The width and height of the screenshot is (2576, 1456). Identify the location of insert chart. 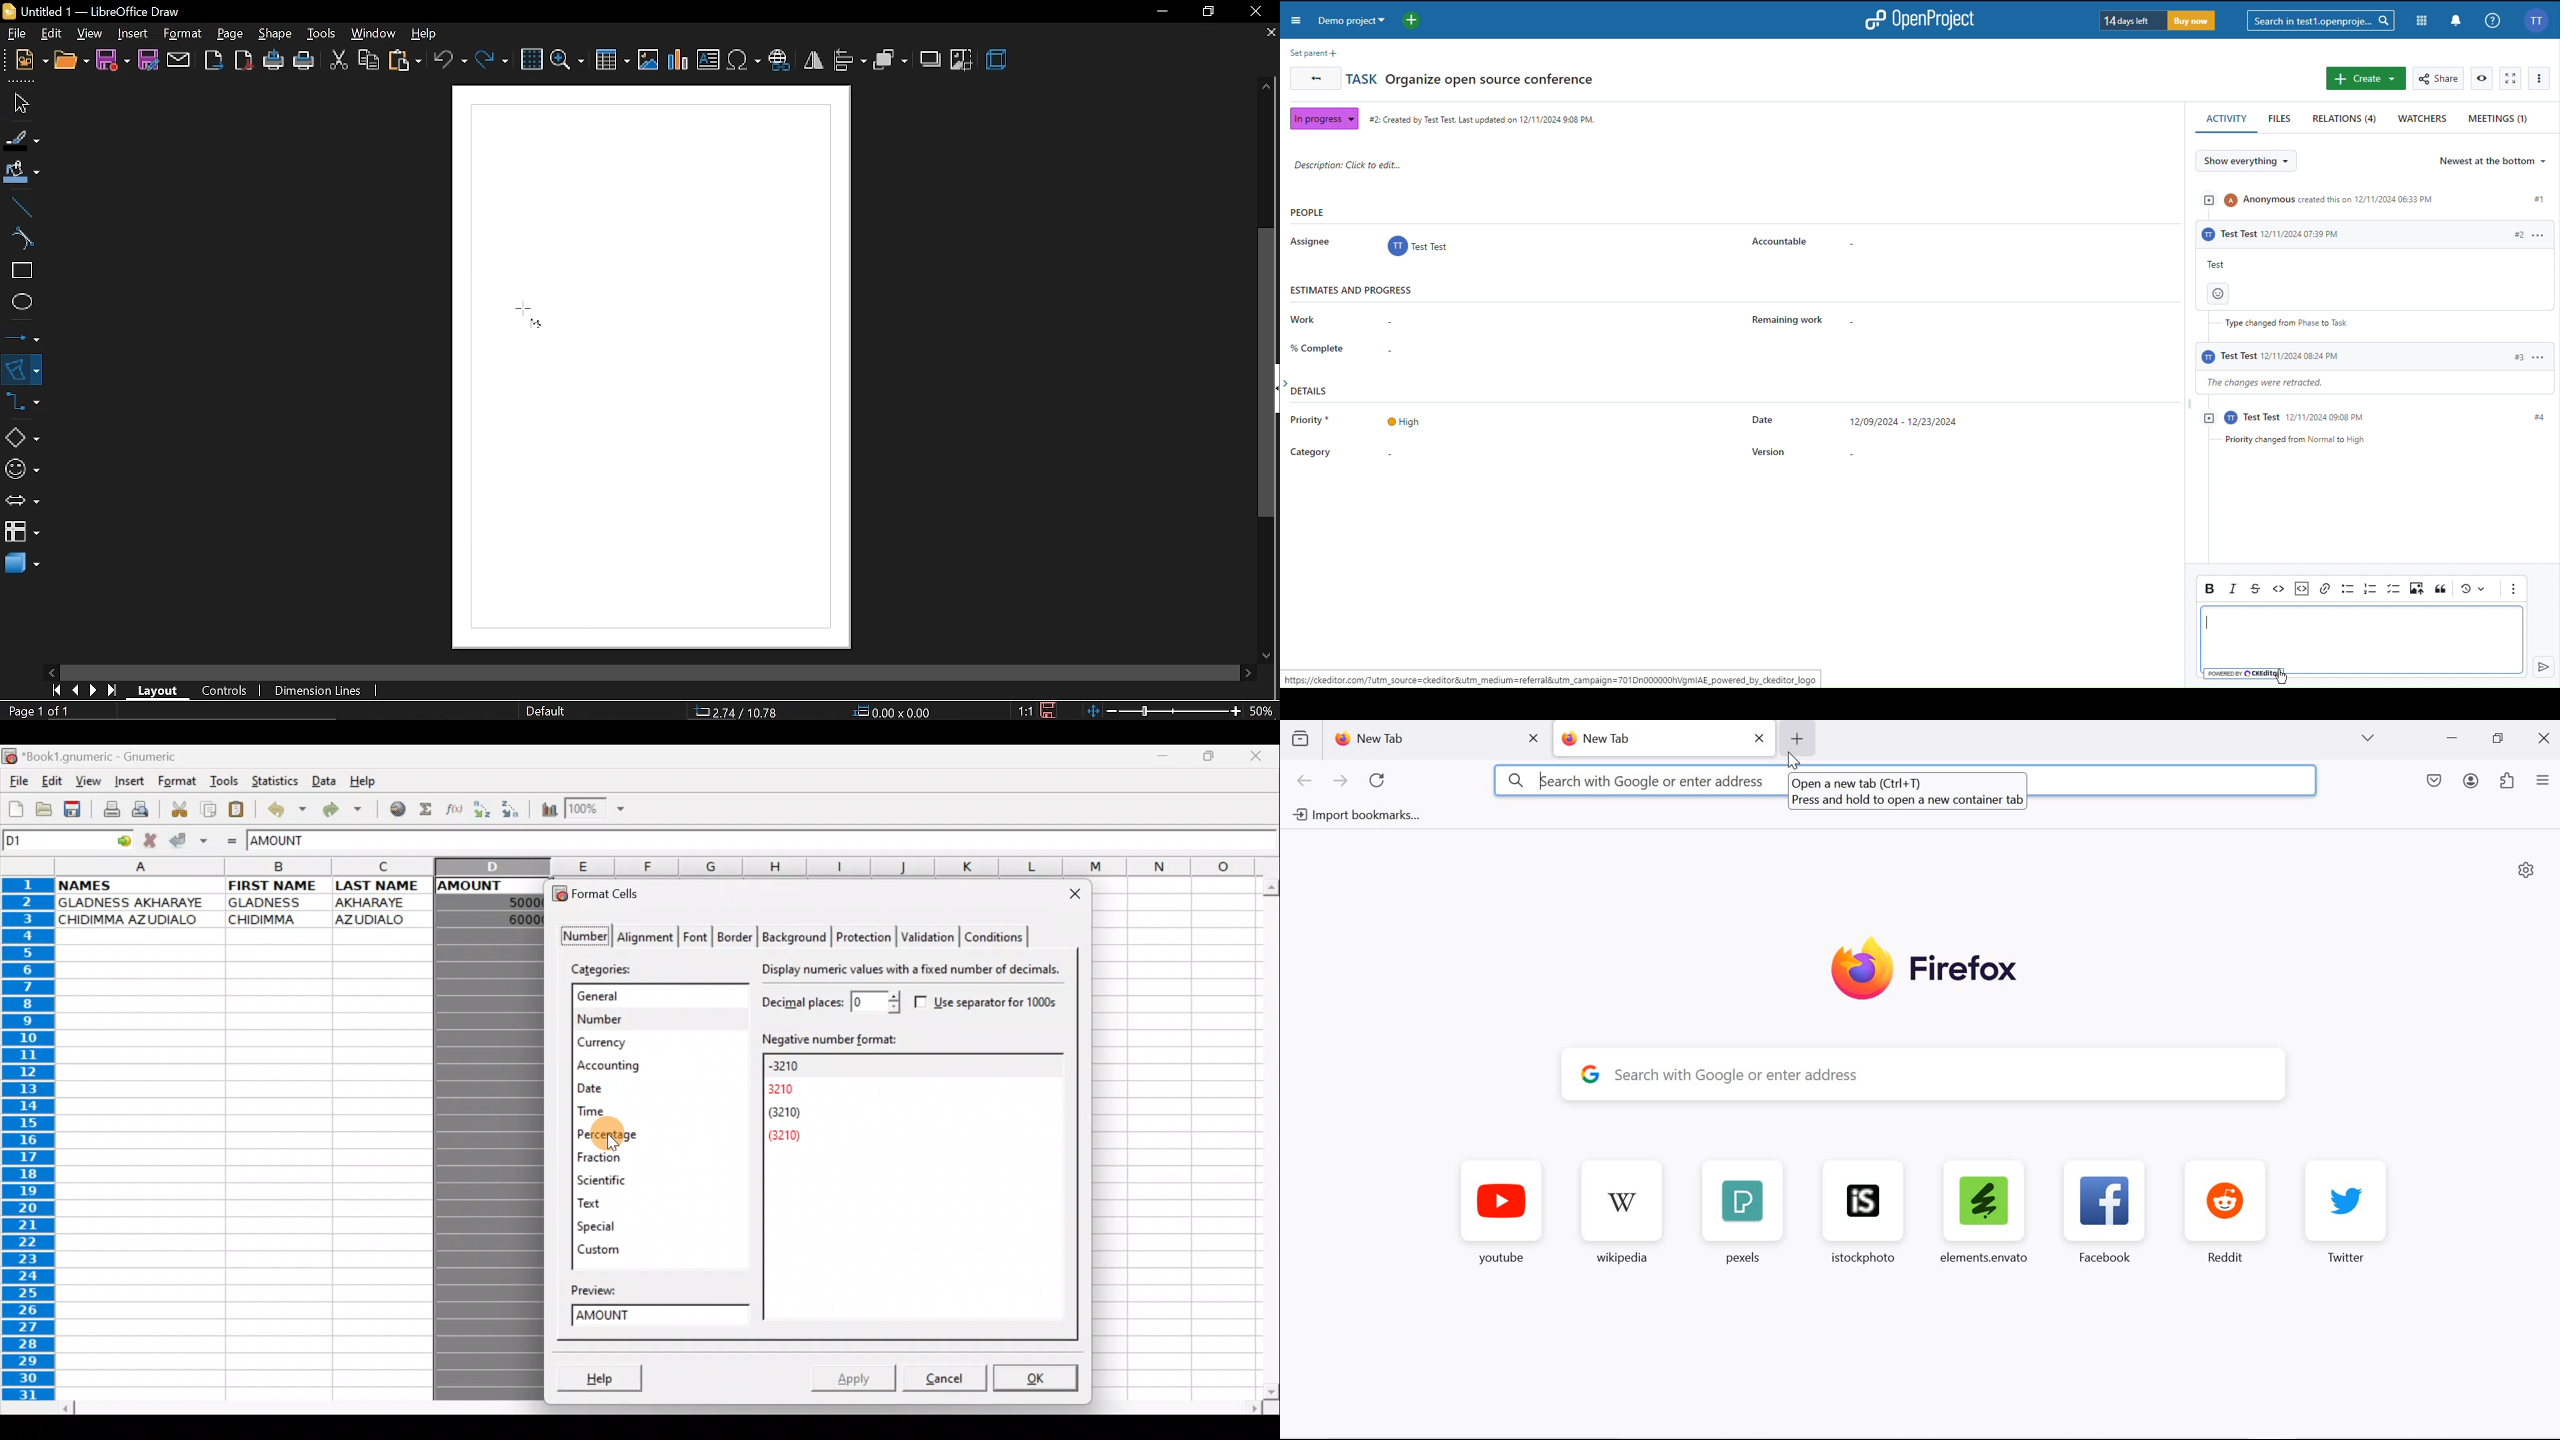
(679, 60).